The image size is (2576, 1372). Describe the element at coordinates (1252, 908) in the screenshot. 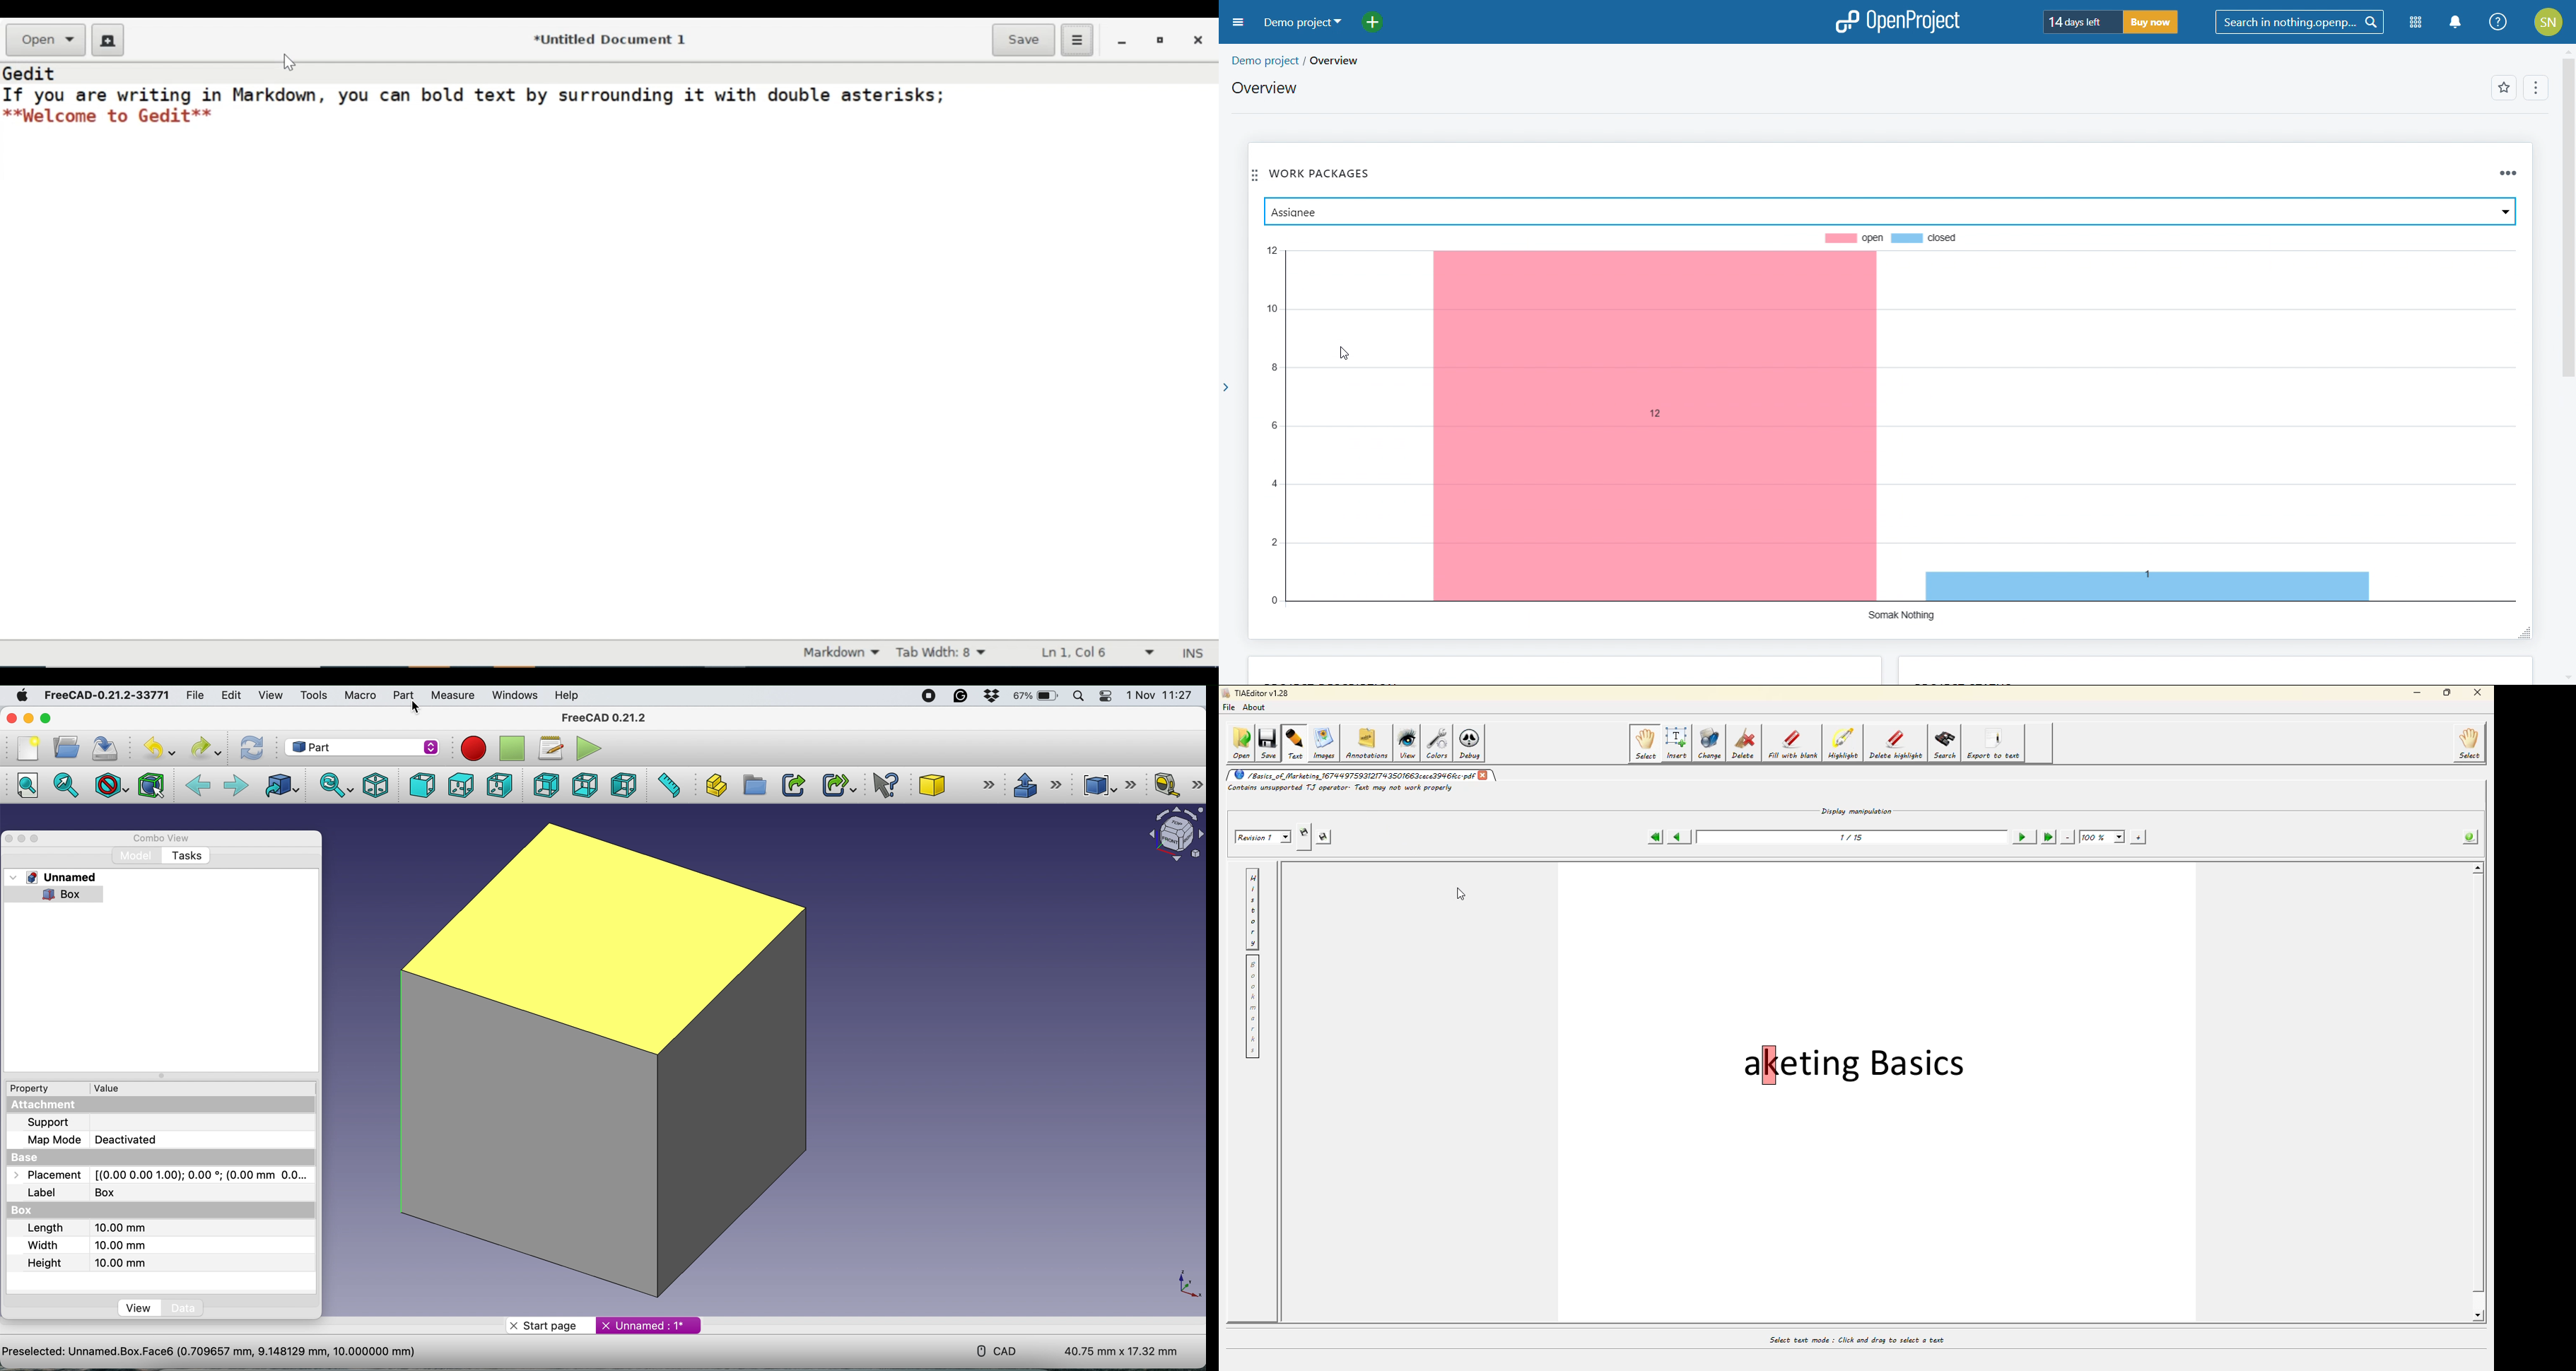

I see `history` at that location.